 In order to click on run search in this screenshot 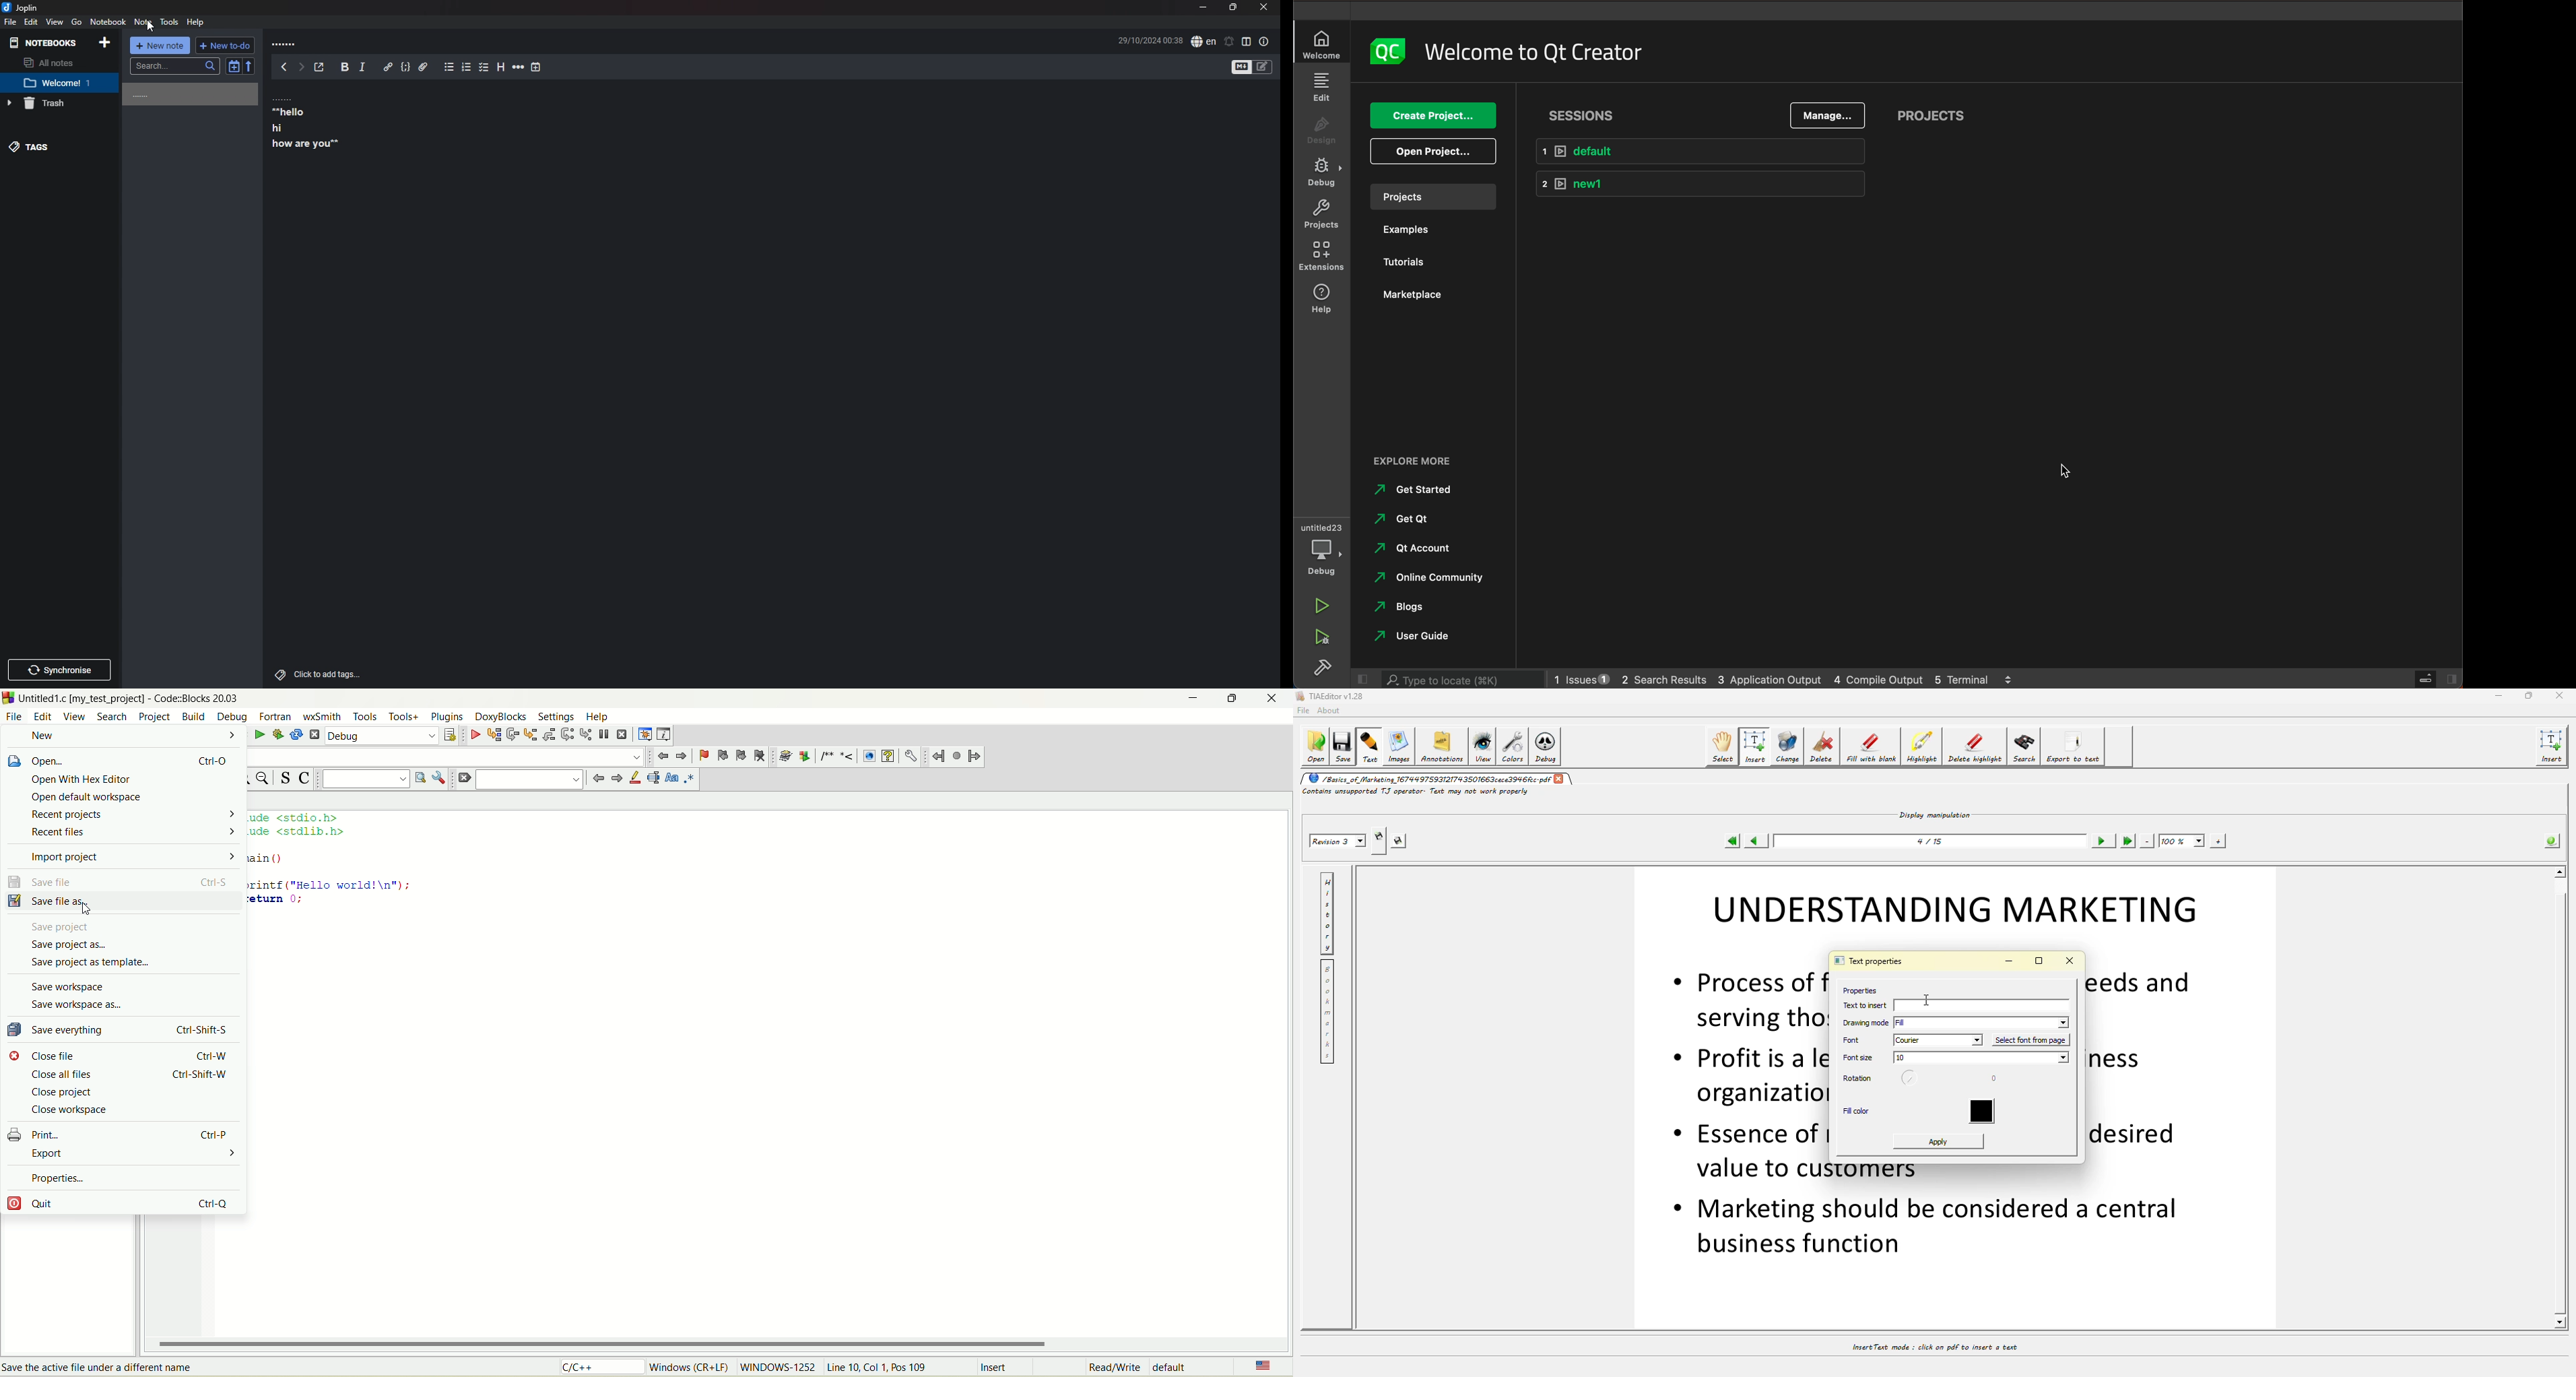, I will do `click(419, 777)`.